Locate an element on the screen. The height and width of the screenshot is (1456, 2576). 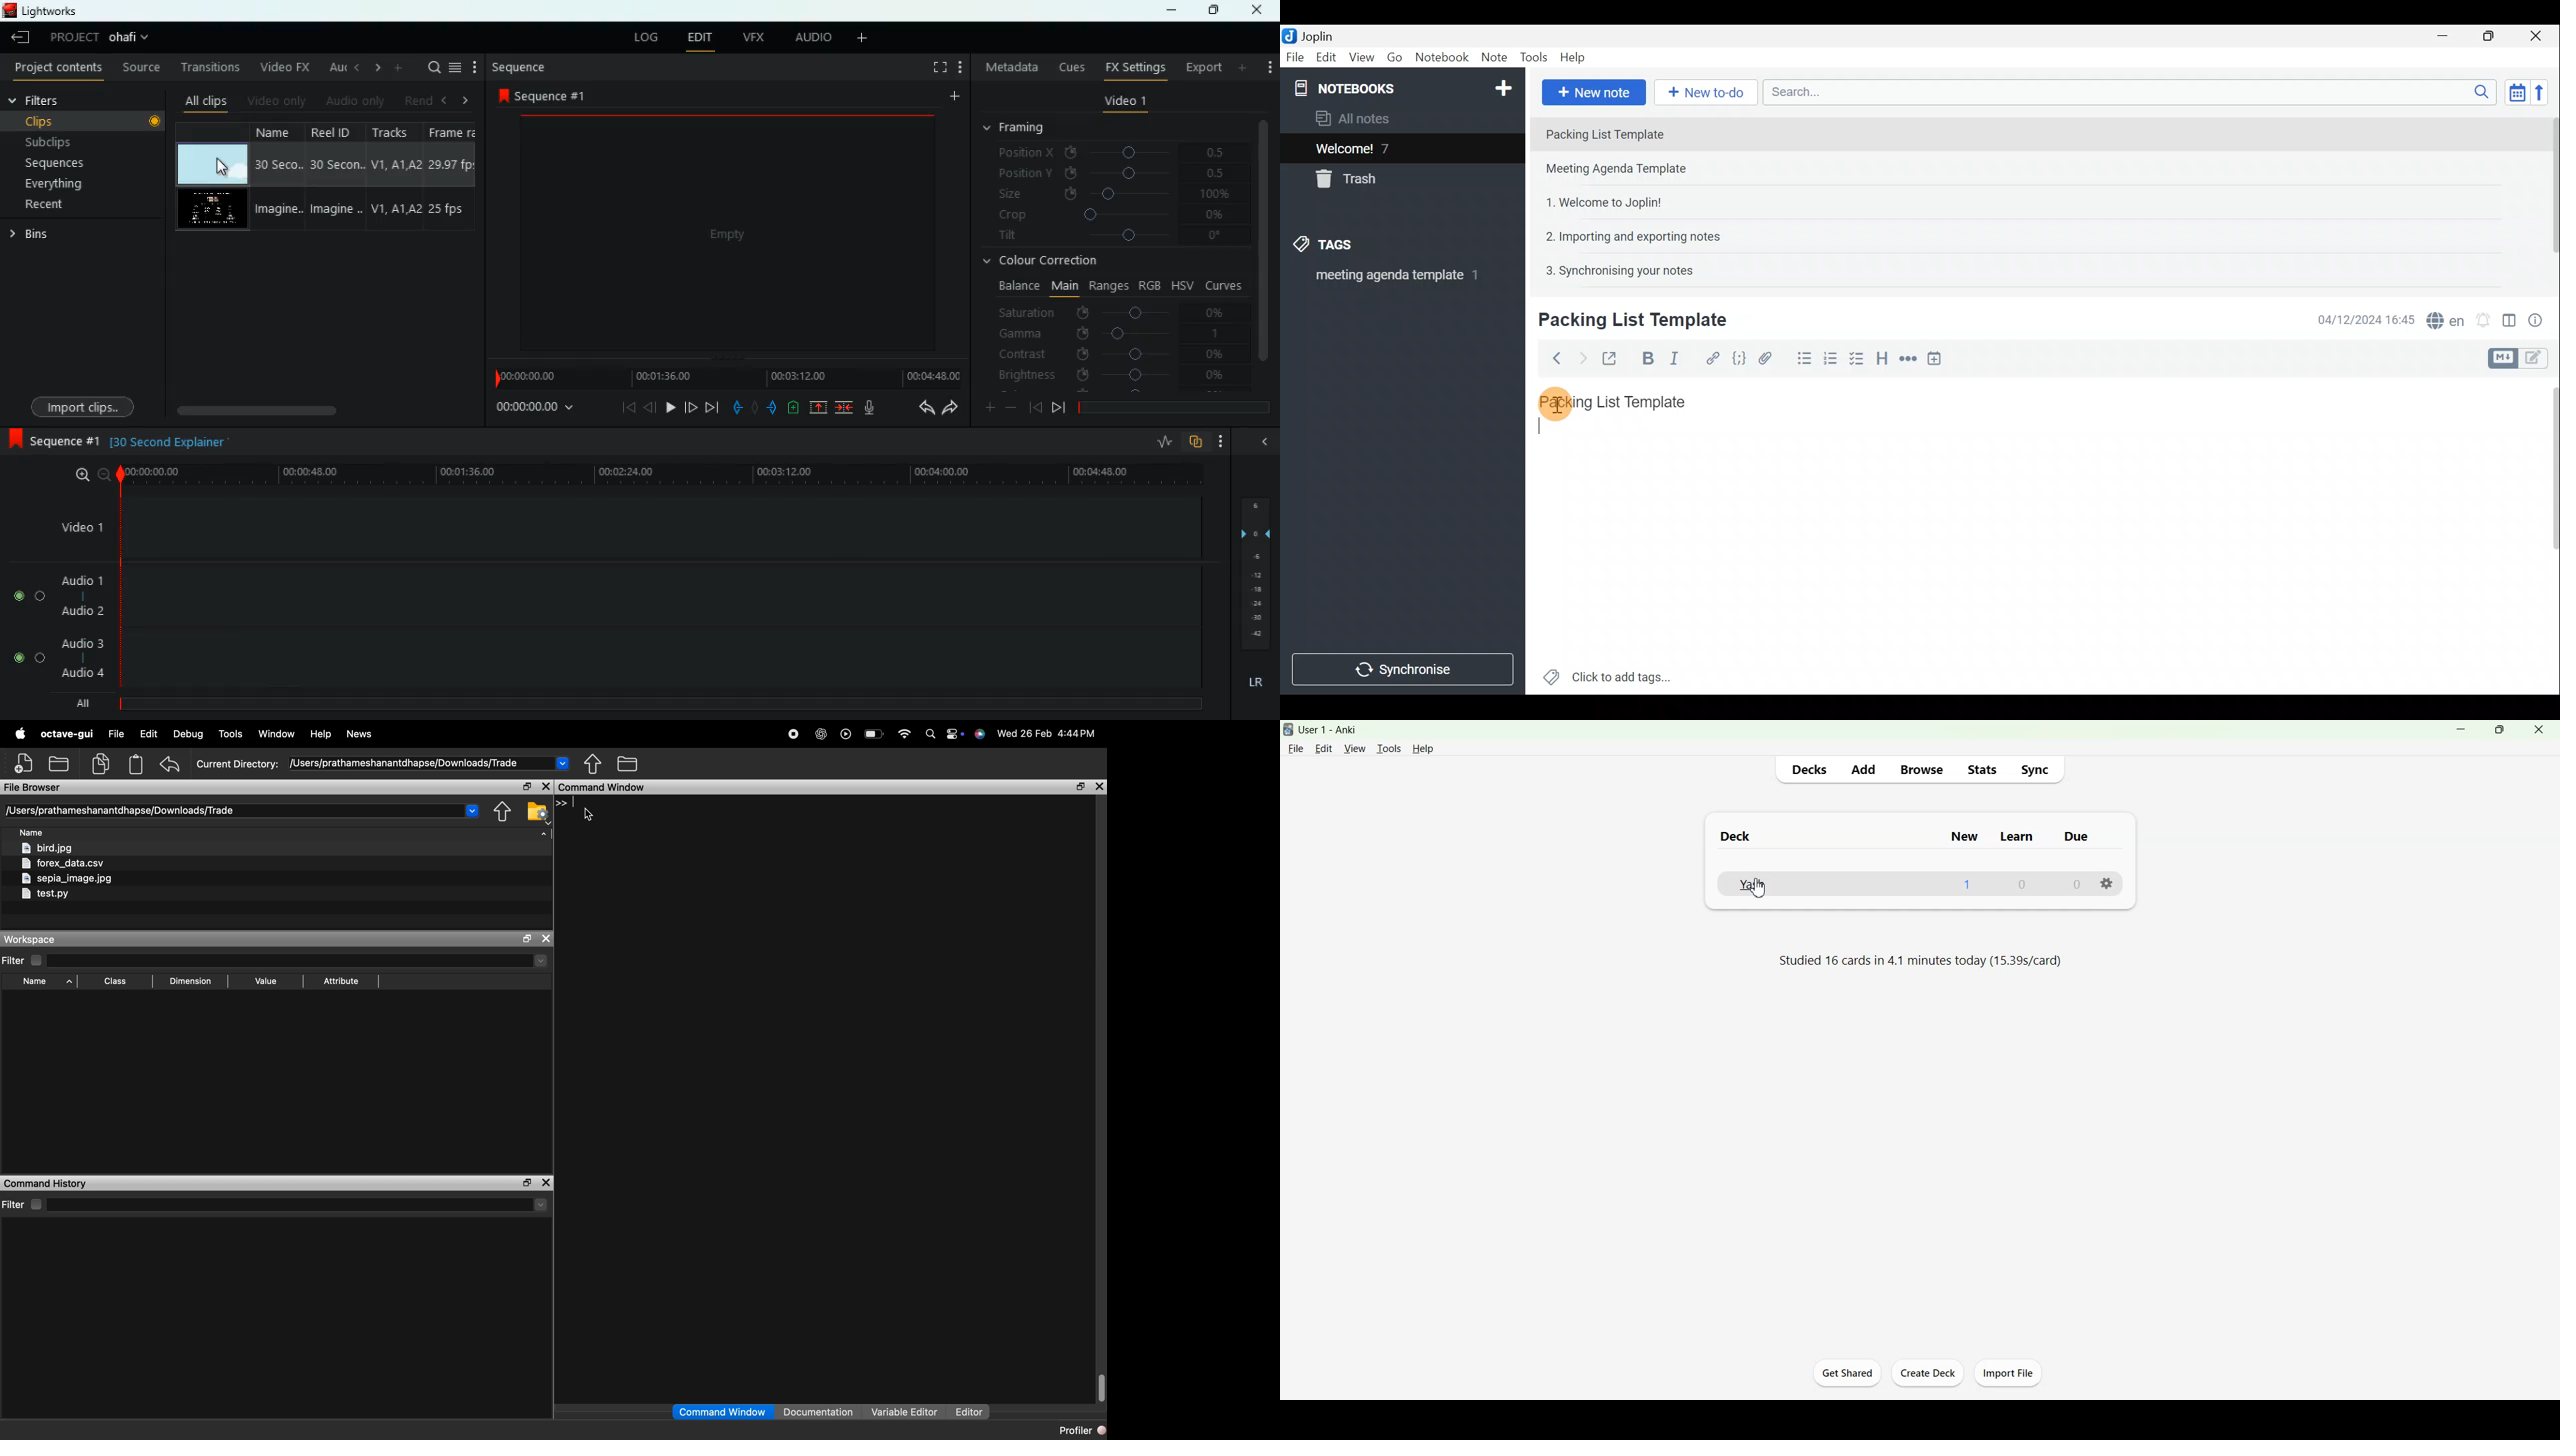
Add is located at coordinates (1863, 769).